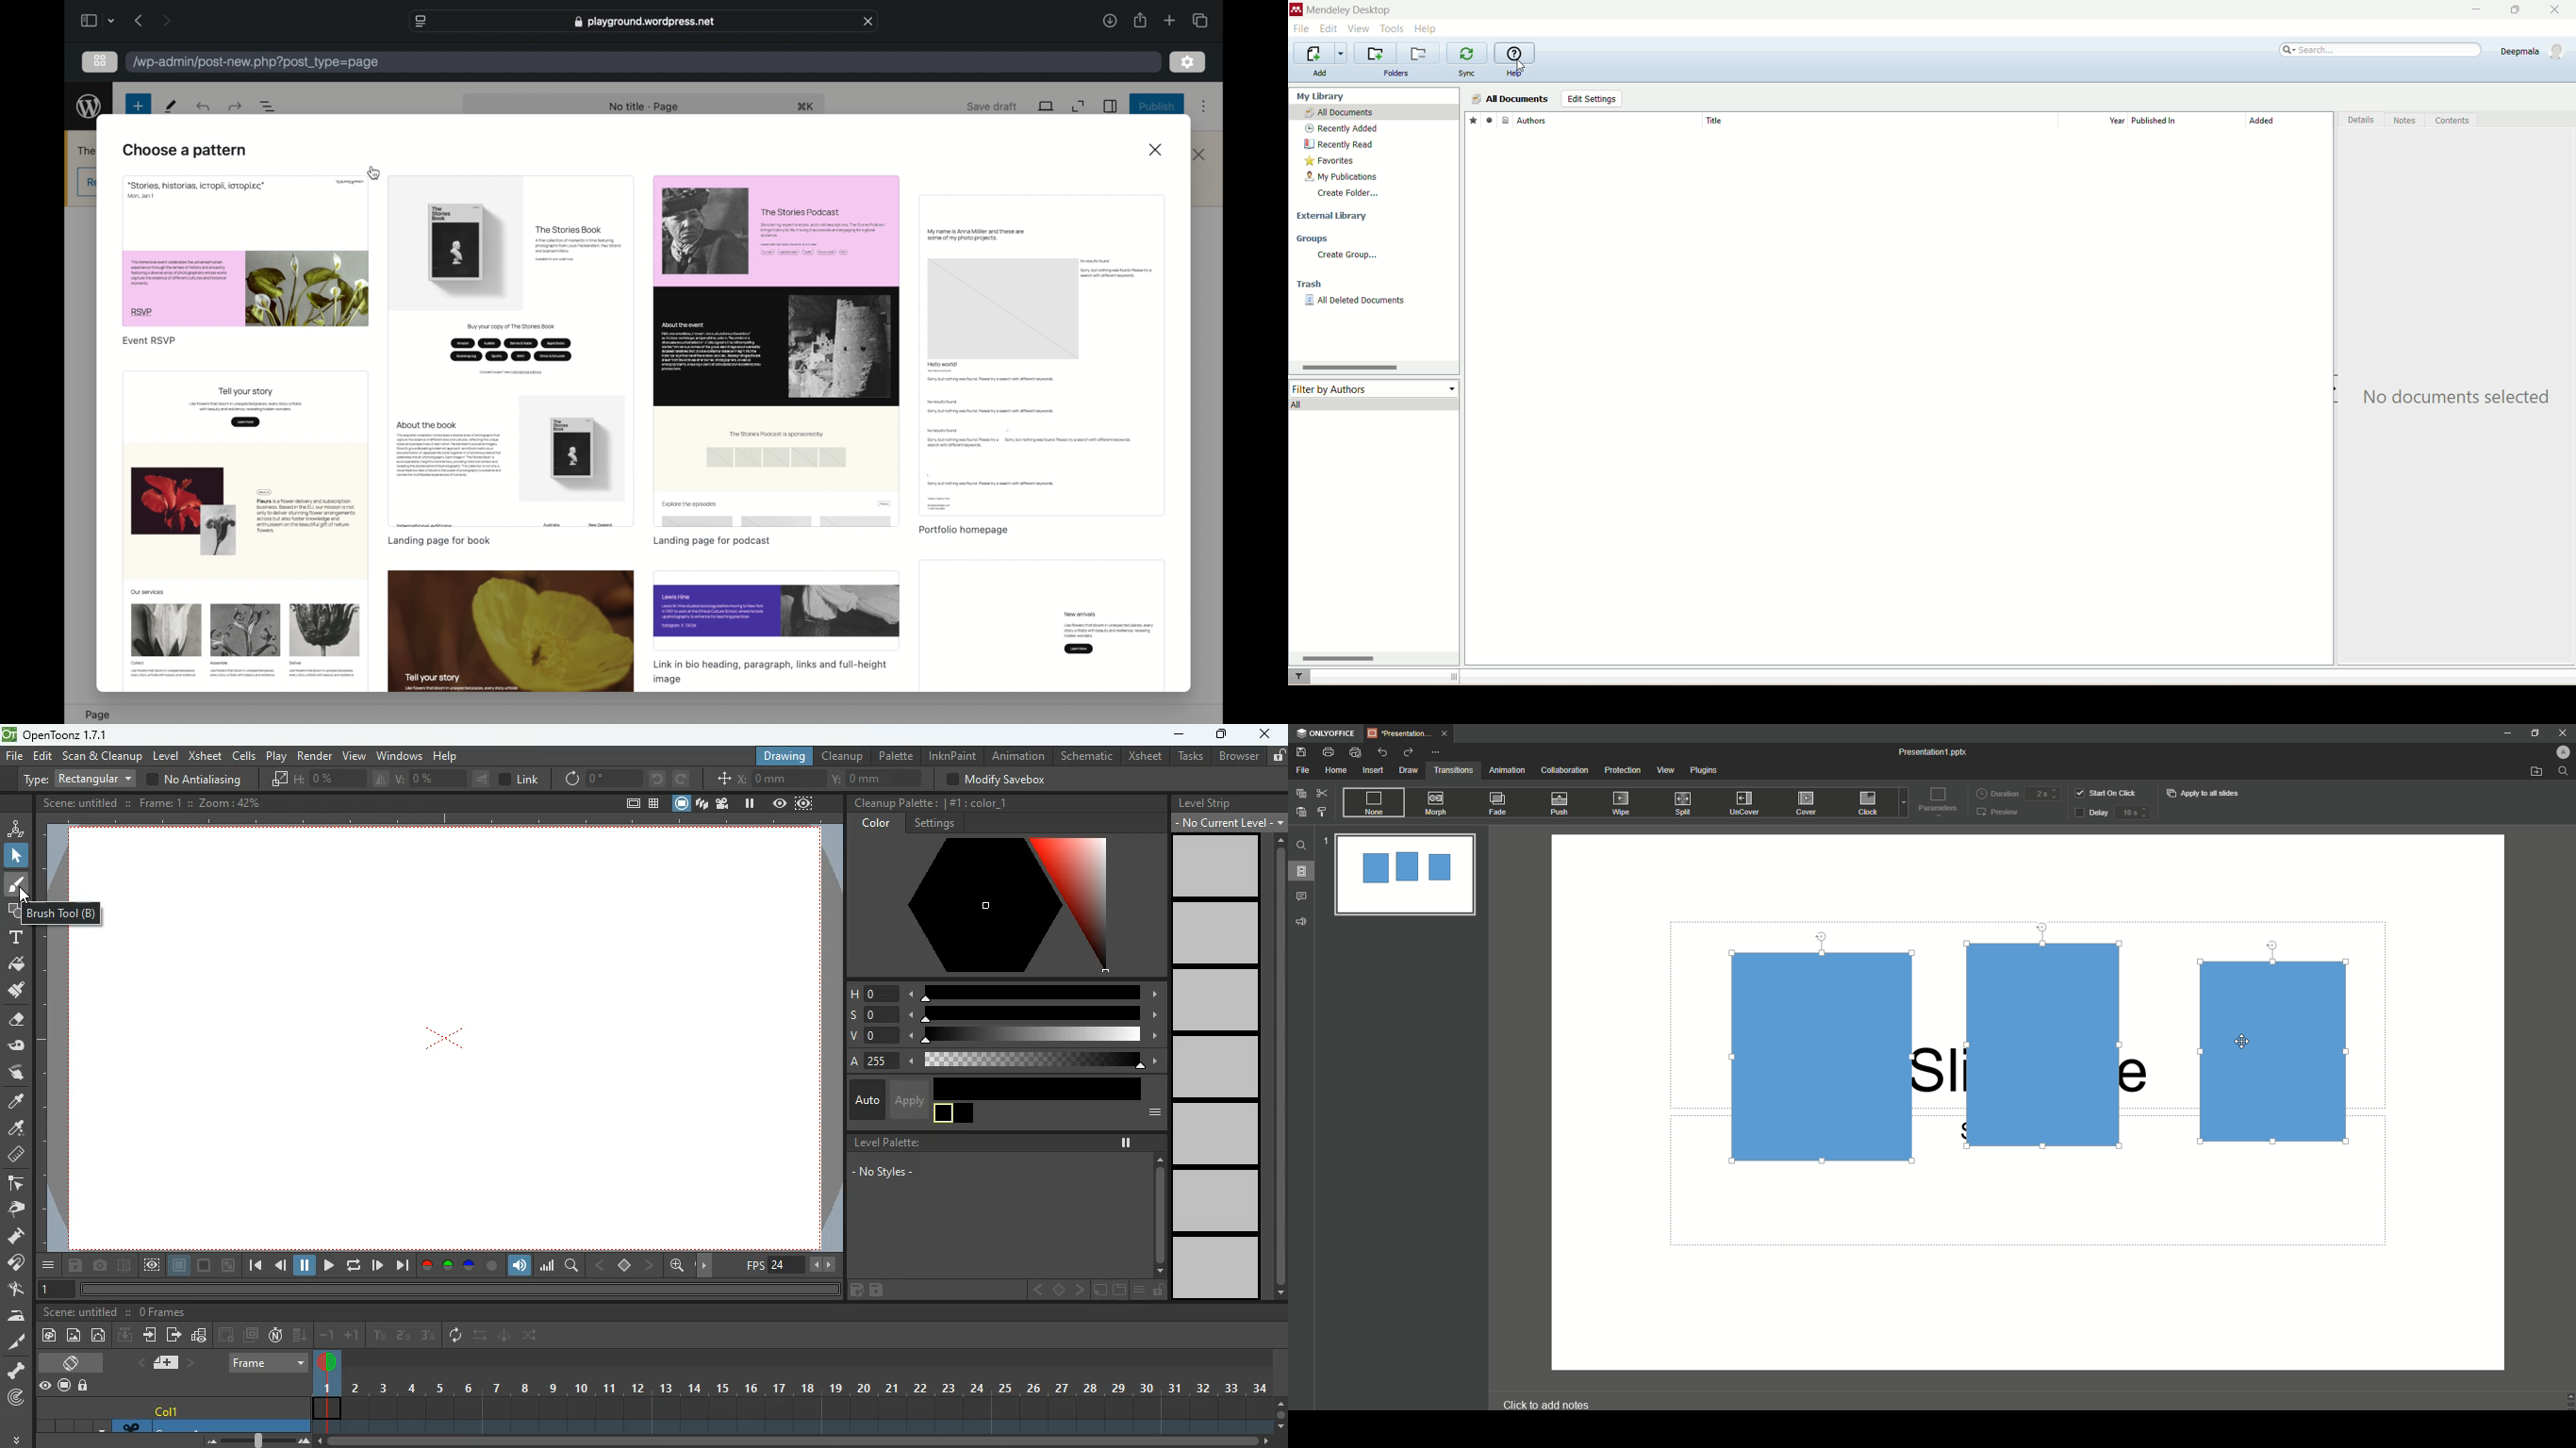  I want to click on Redo, so click(1407, 752).